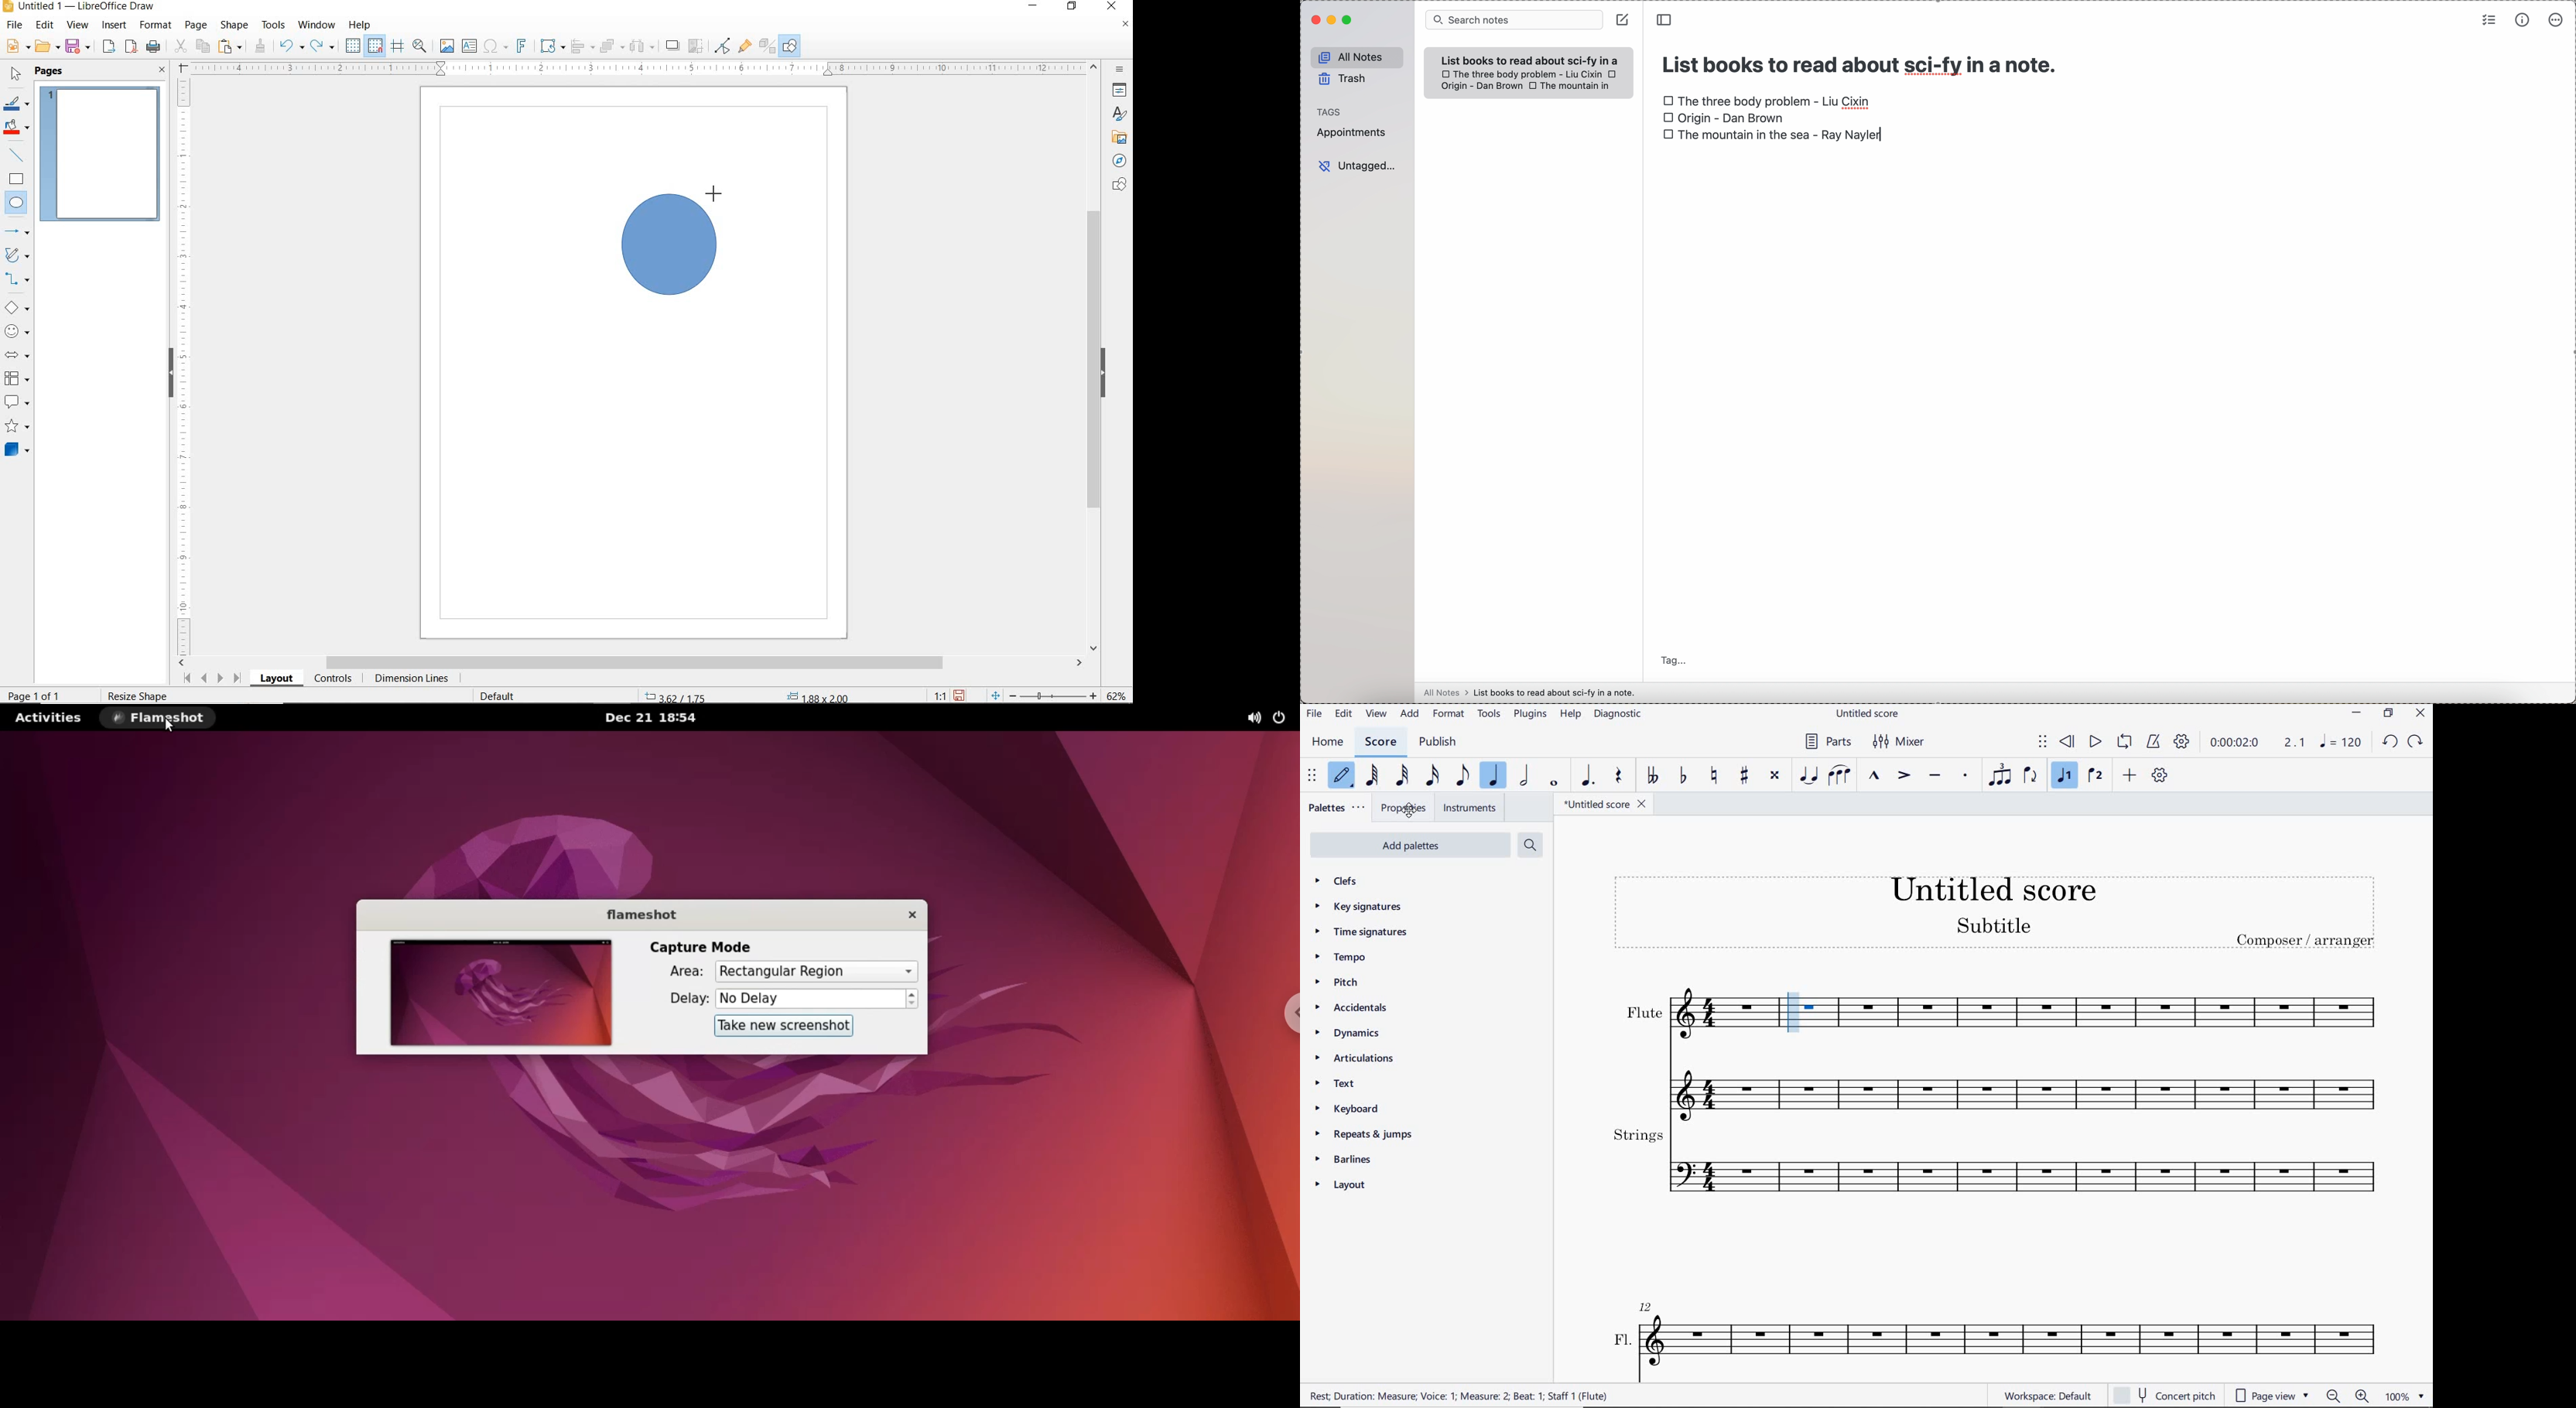 The width and height of the screenshot is (2576, 1428). What do you see at coordinates (1409, 845) in the screenshot?
I see `add palettes` at bounding box center [1409, 845].